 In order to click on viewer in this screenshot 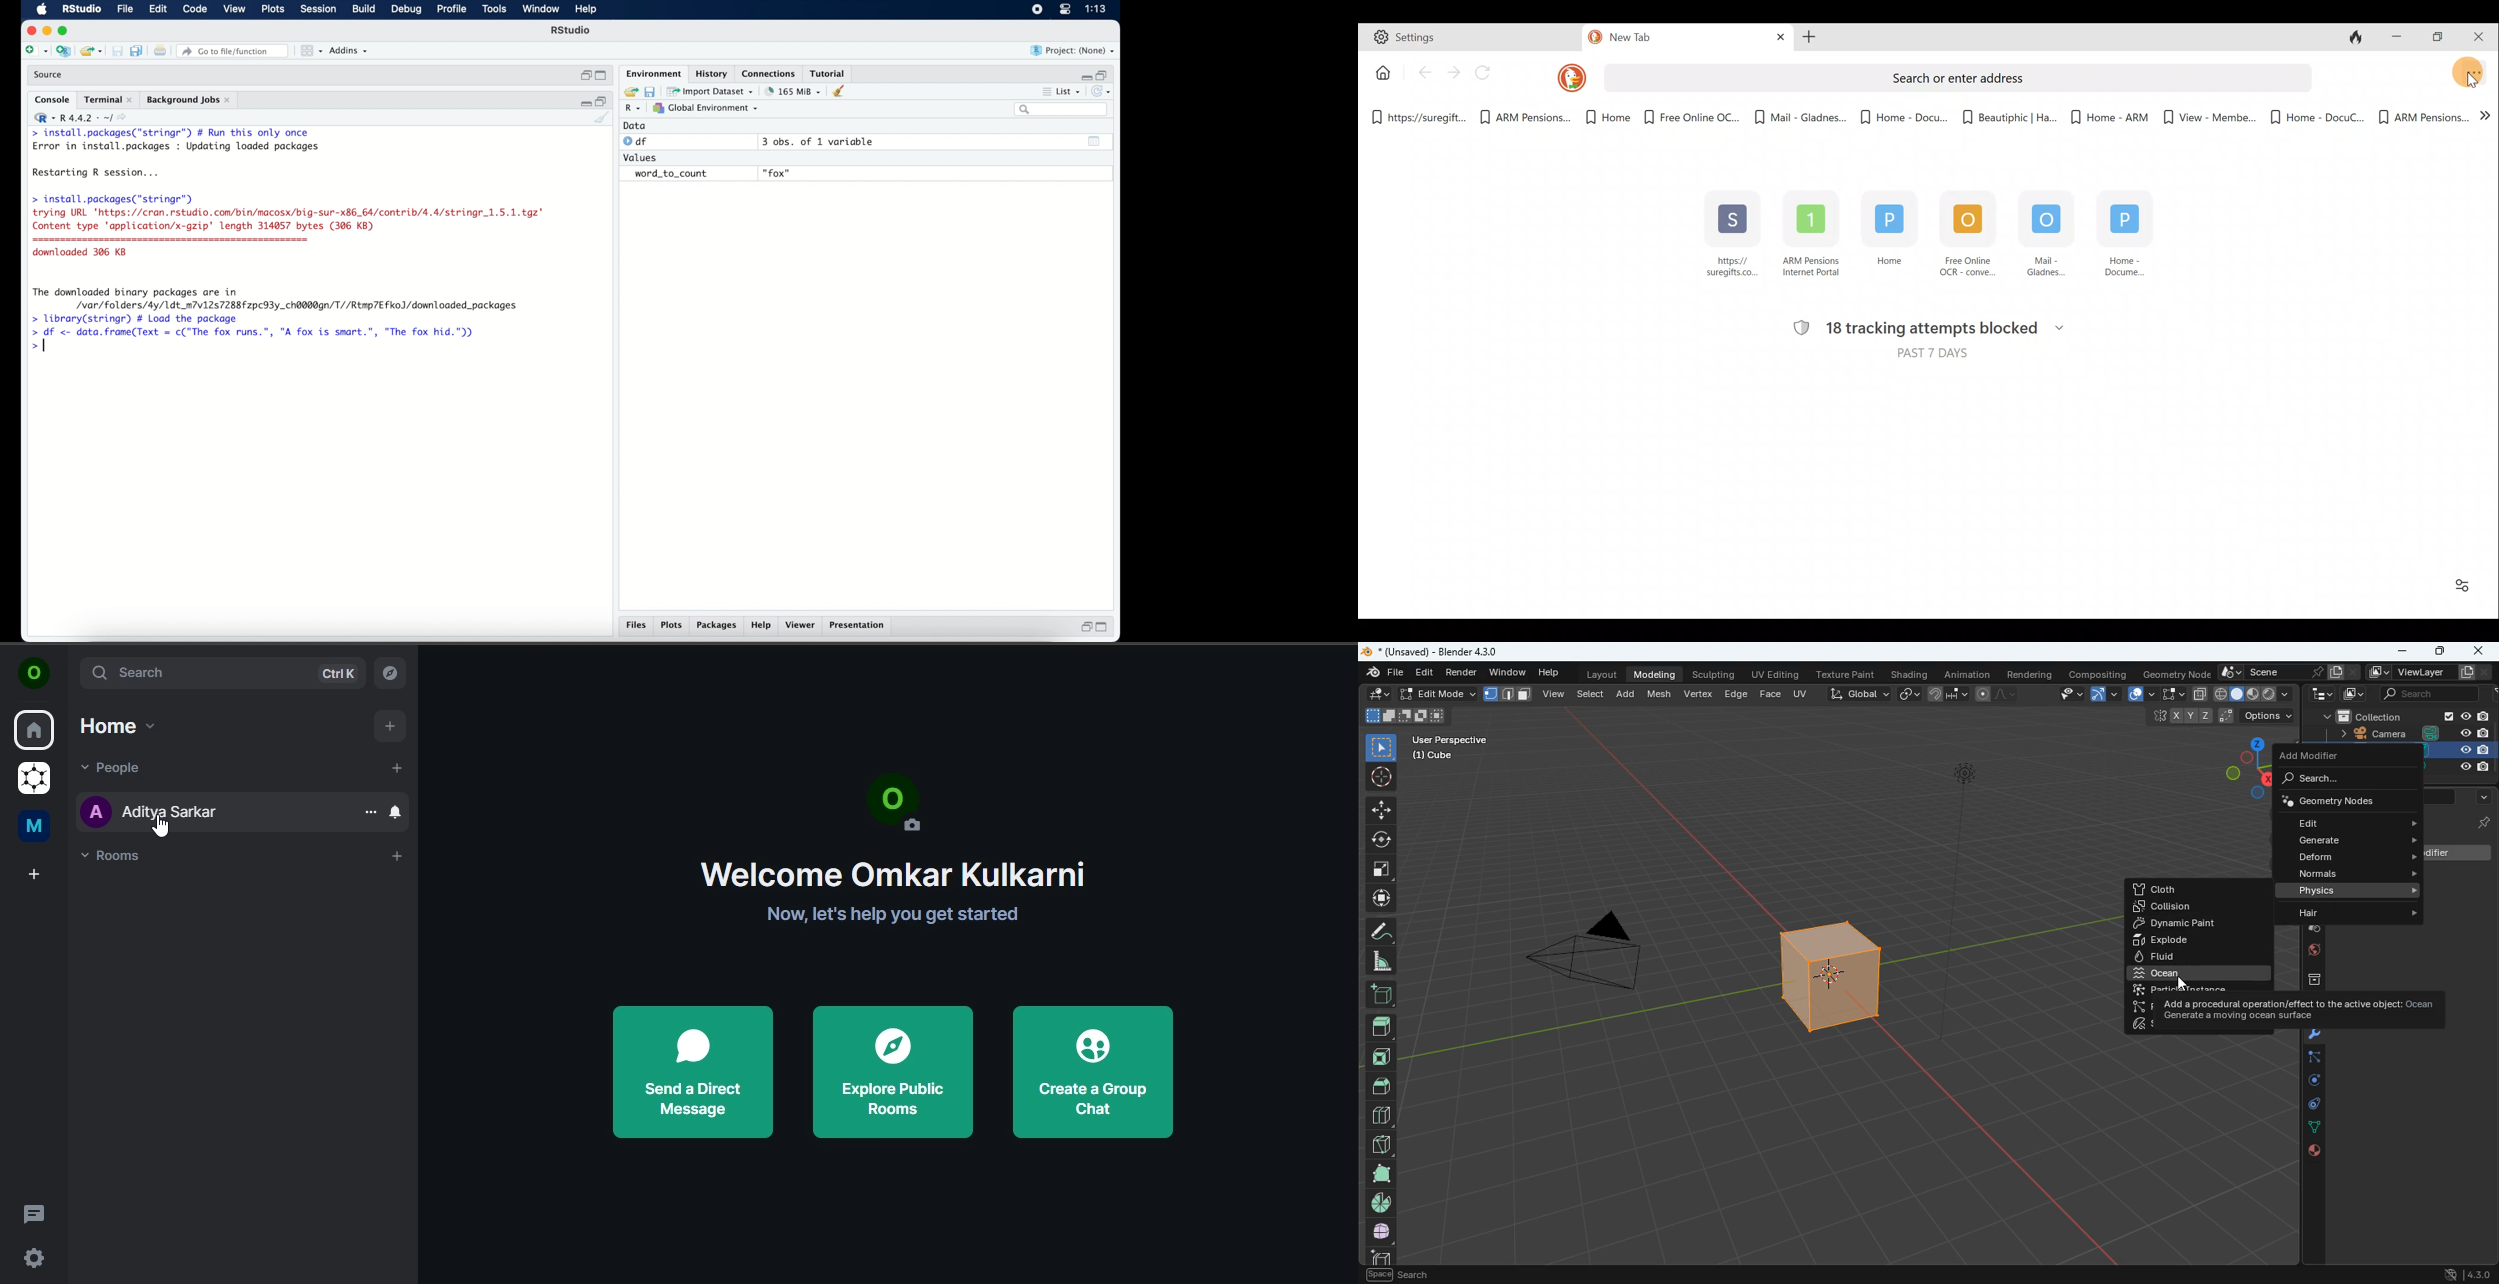, I will do `click(801, 625)`.